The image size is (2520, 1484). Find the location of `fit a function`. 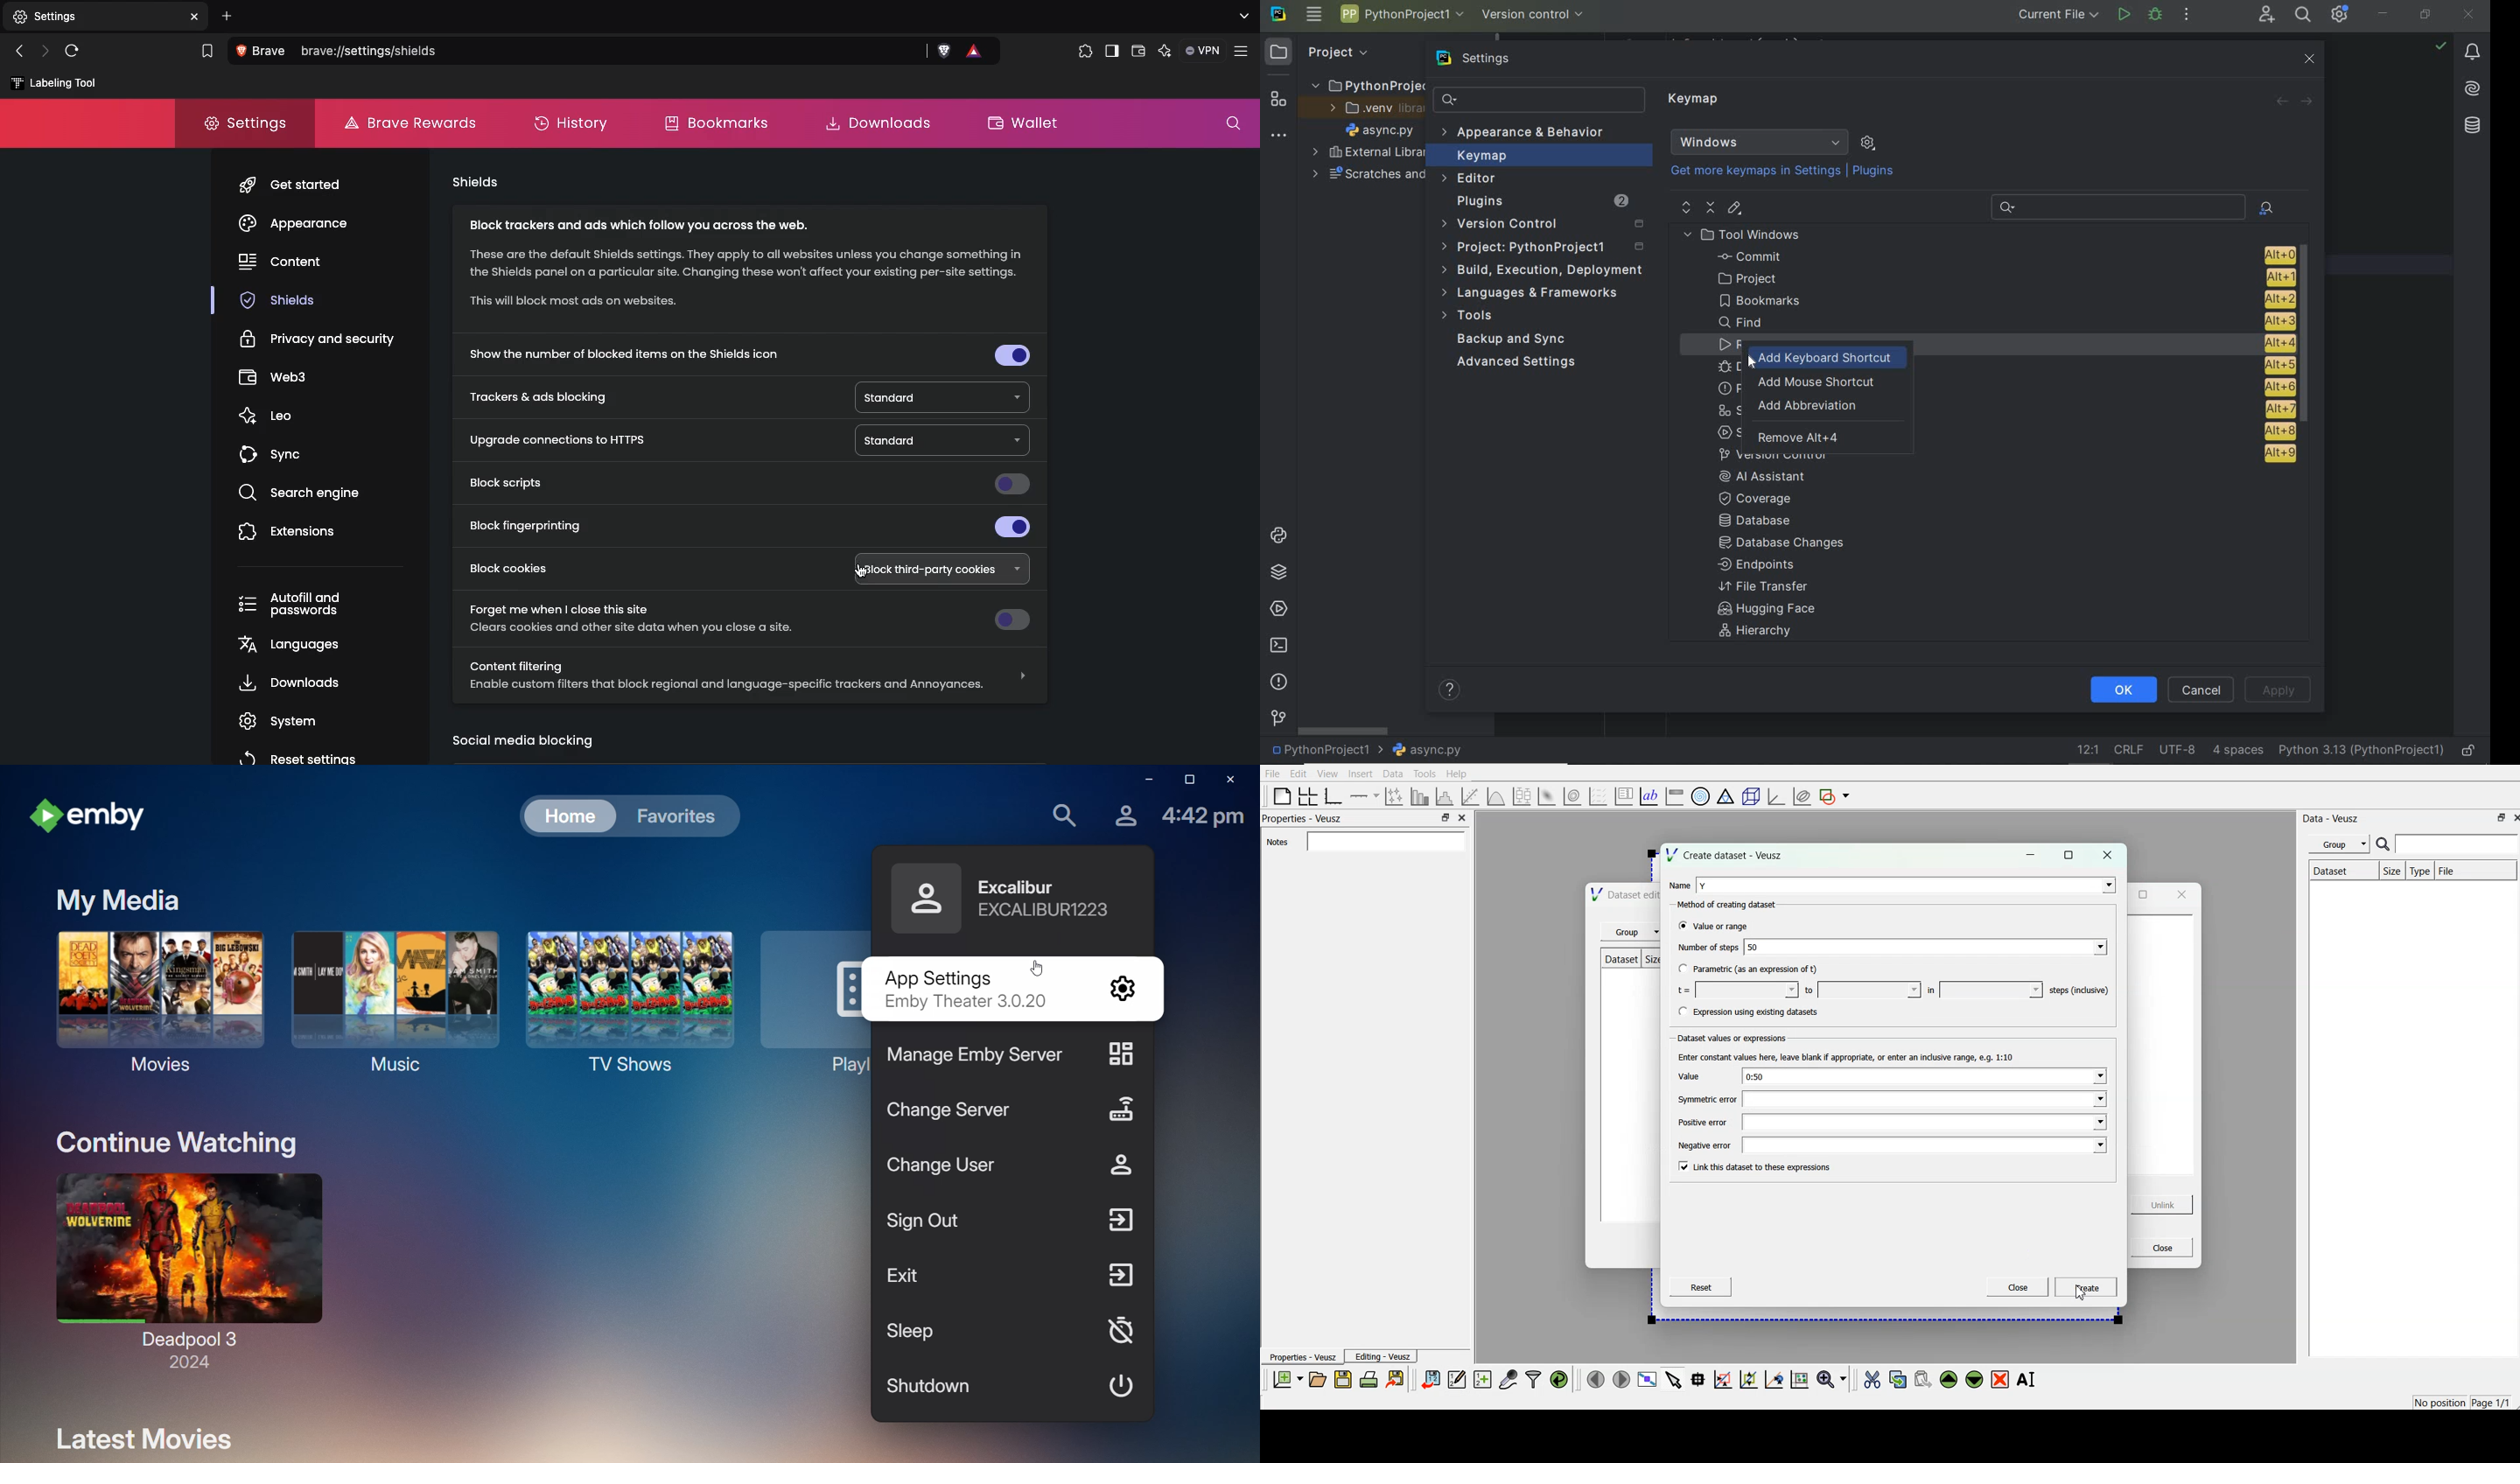

fit a function is located at coordinates (1472, 795).